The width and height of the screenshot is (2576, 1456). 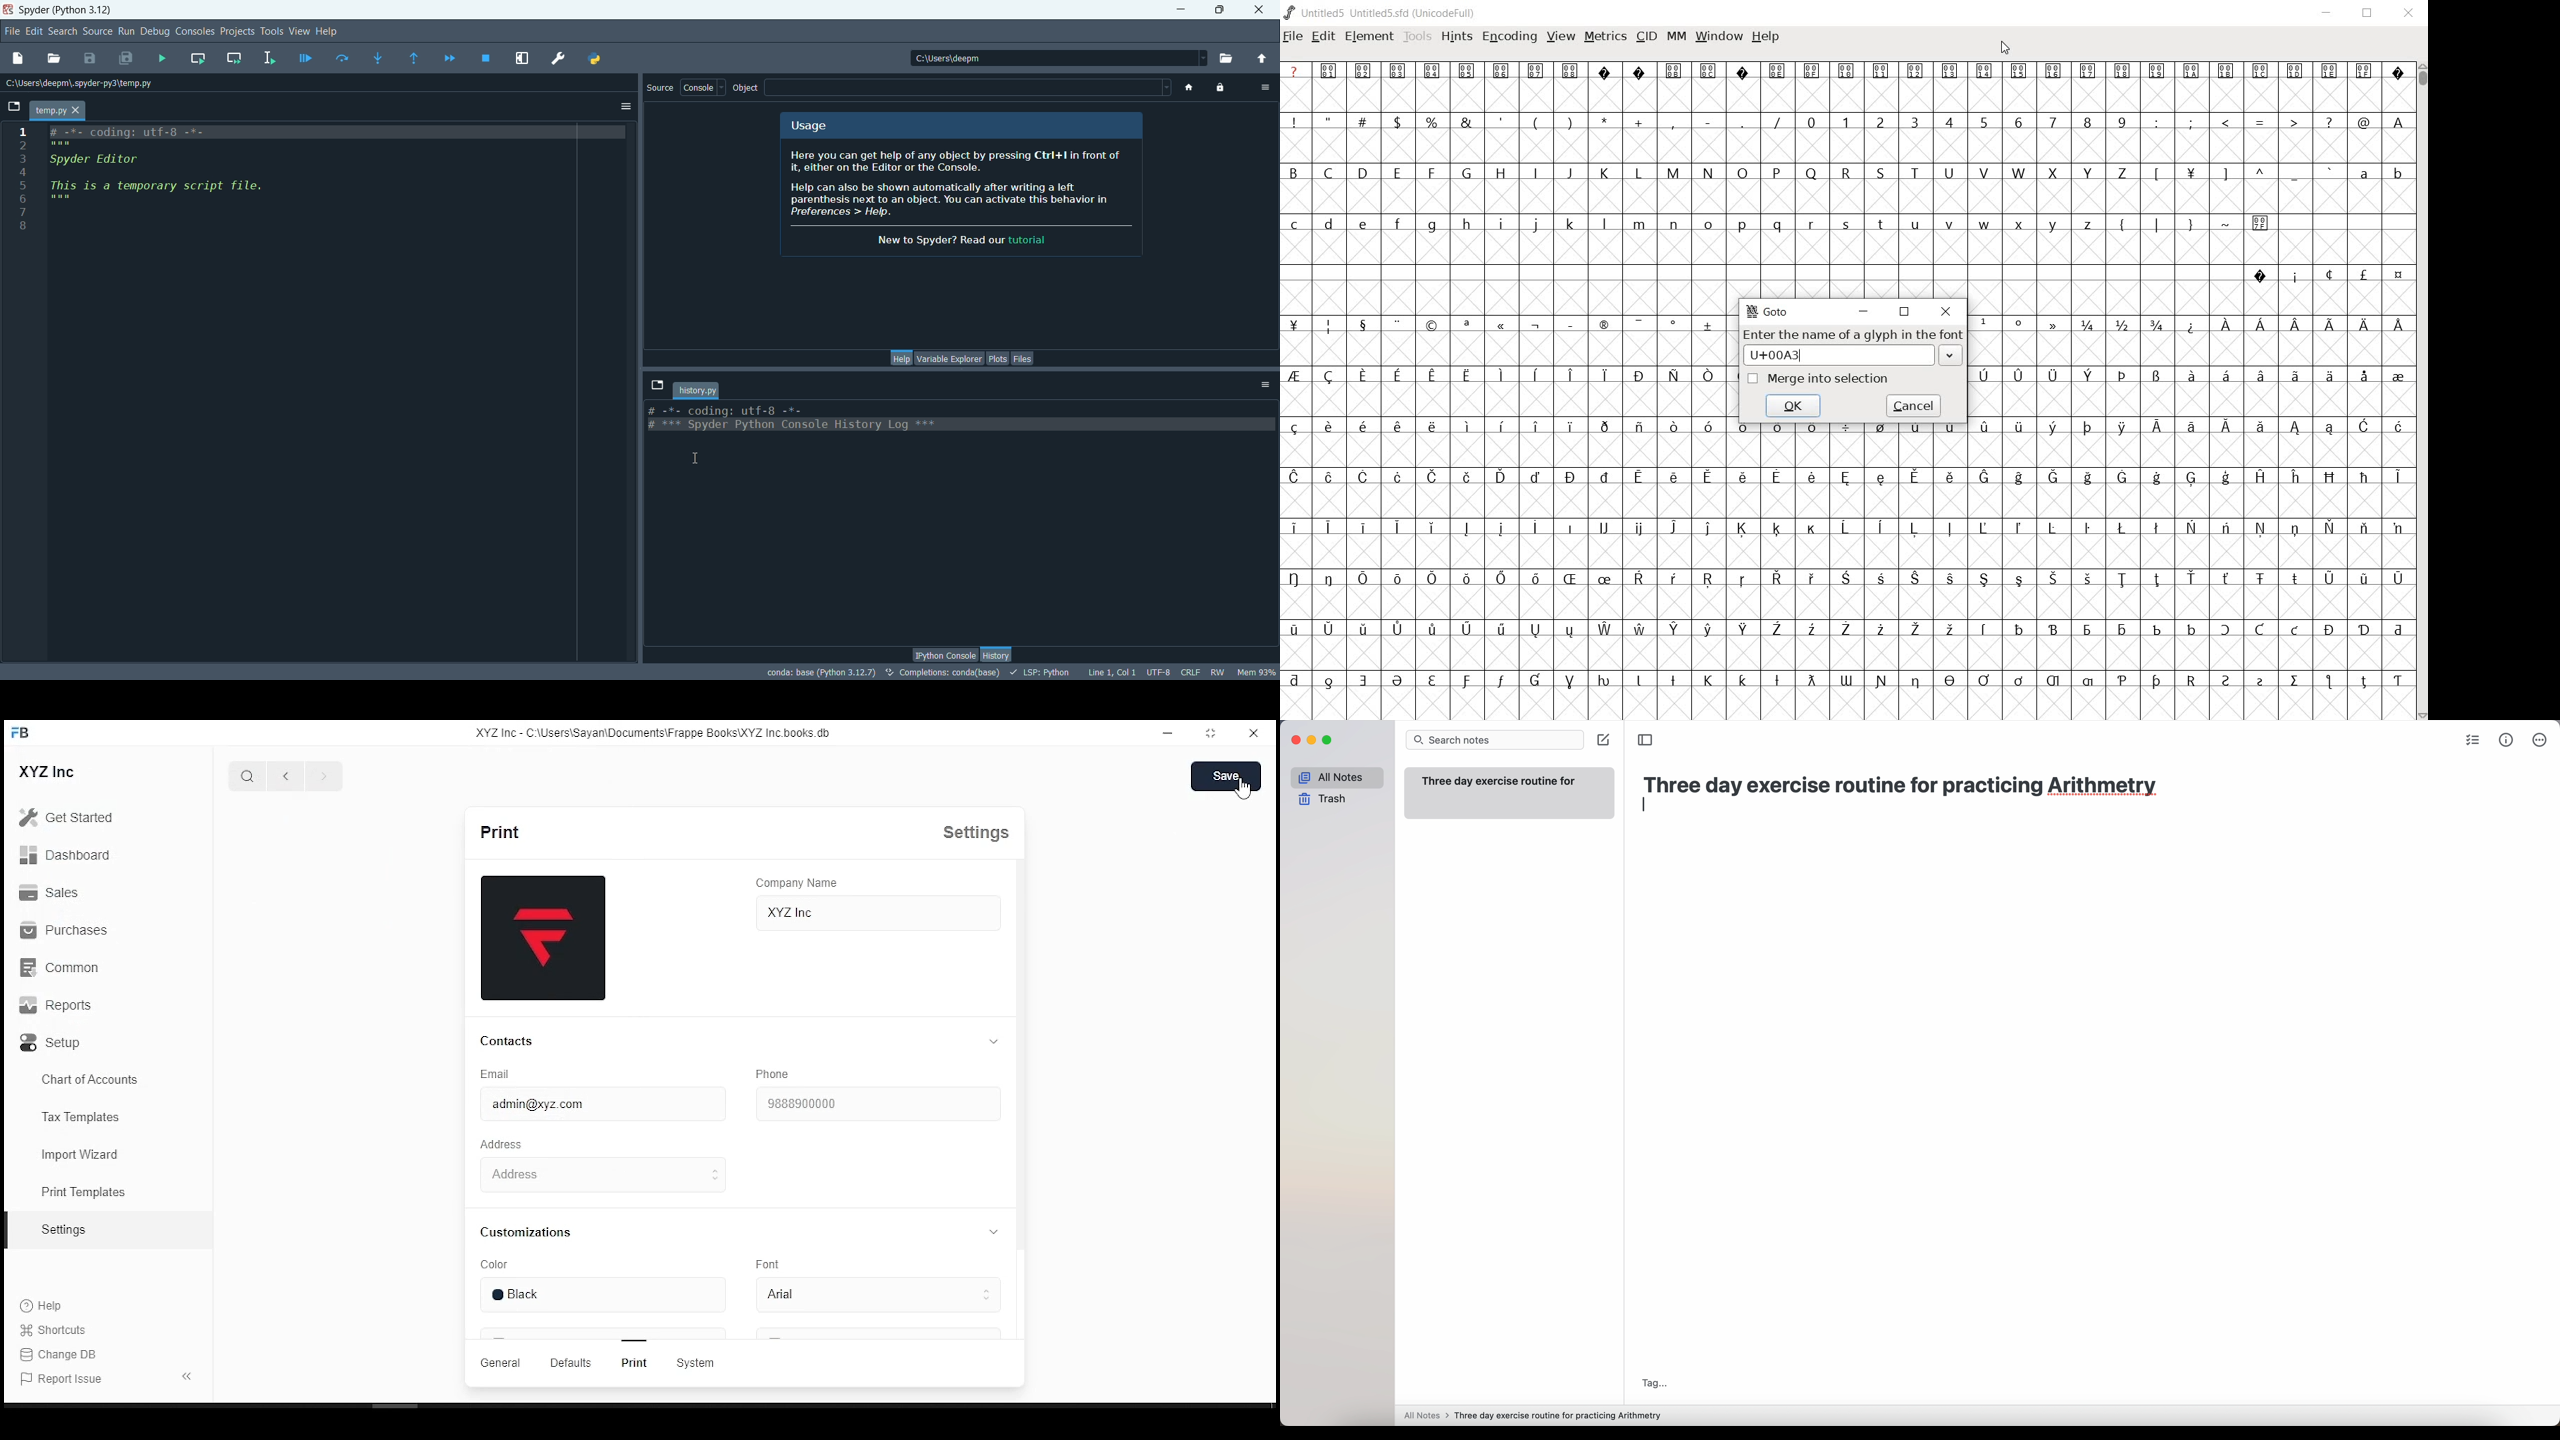 What do you see at coordinates (2295, 123) in the screenshot?
I see `>` at bounding box center [2295, 123].